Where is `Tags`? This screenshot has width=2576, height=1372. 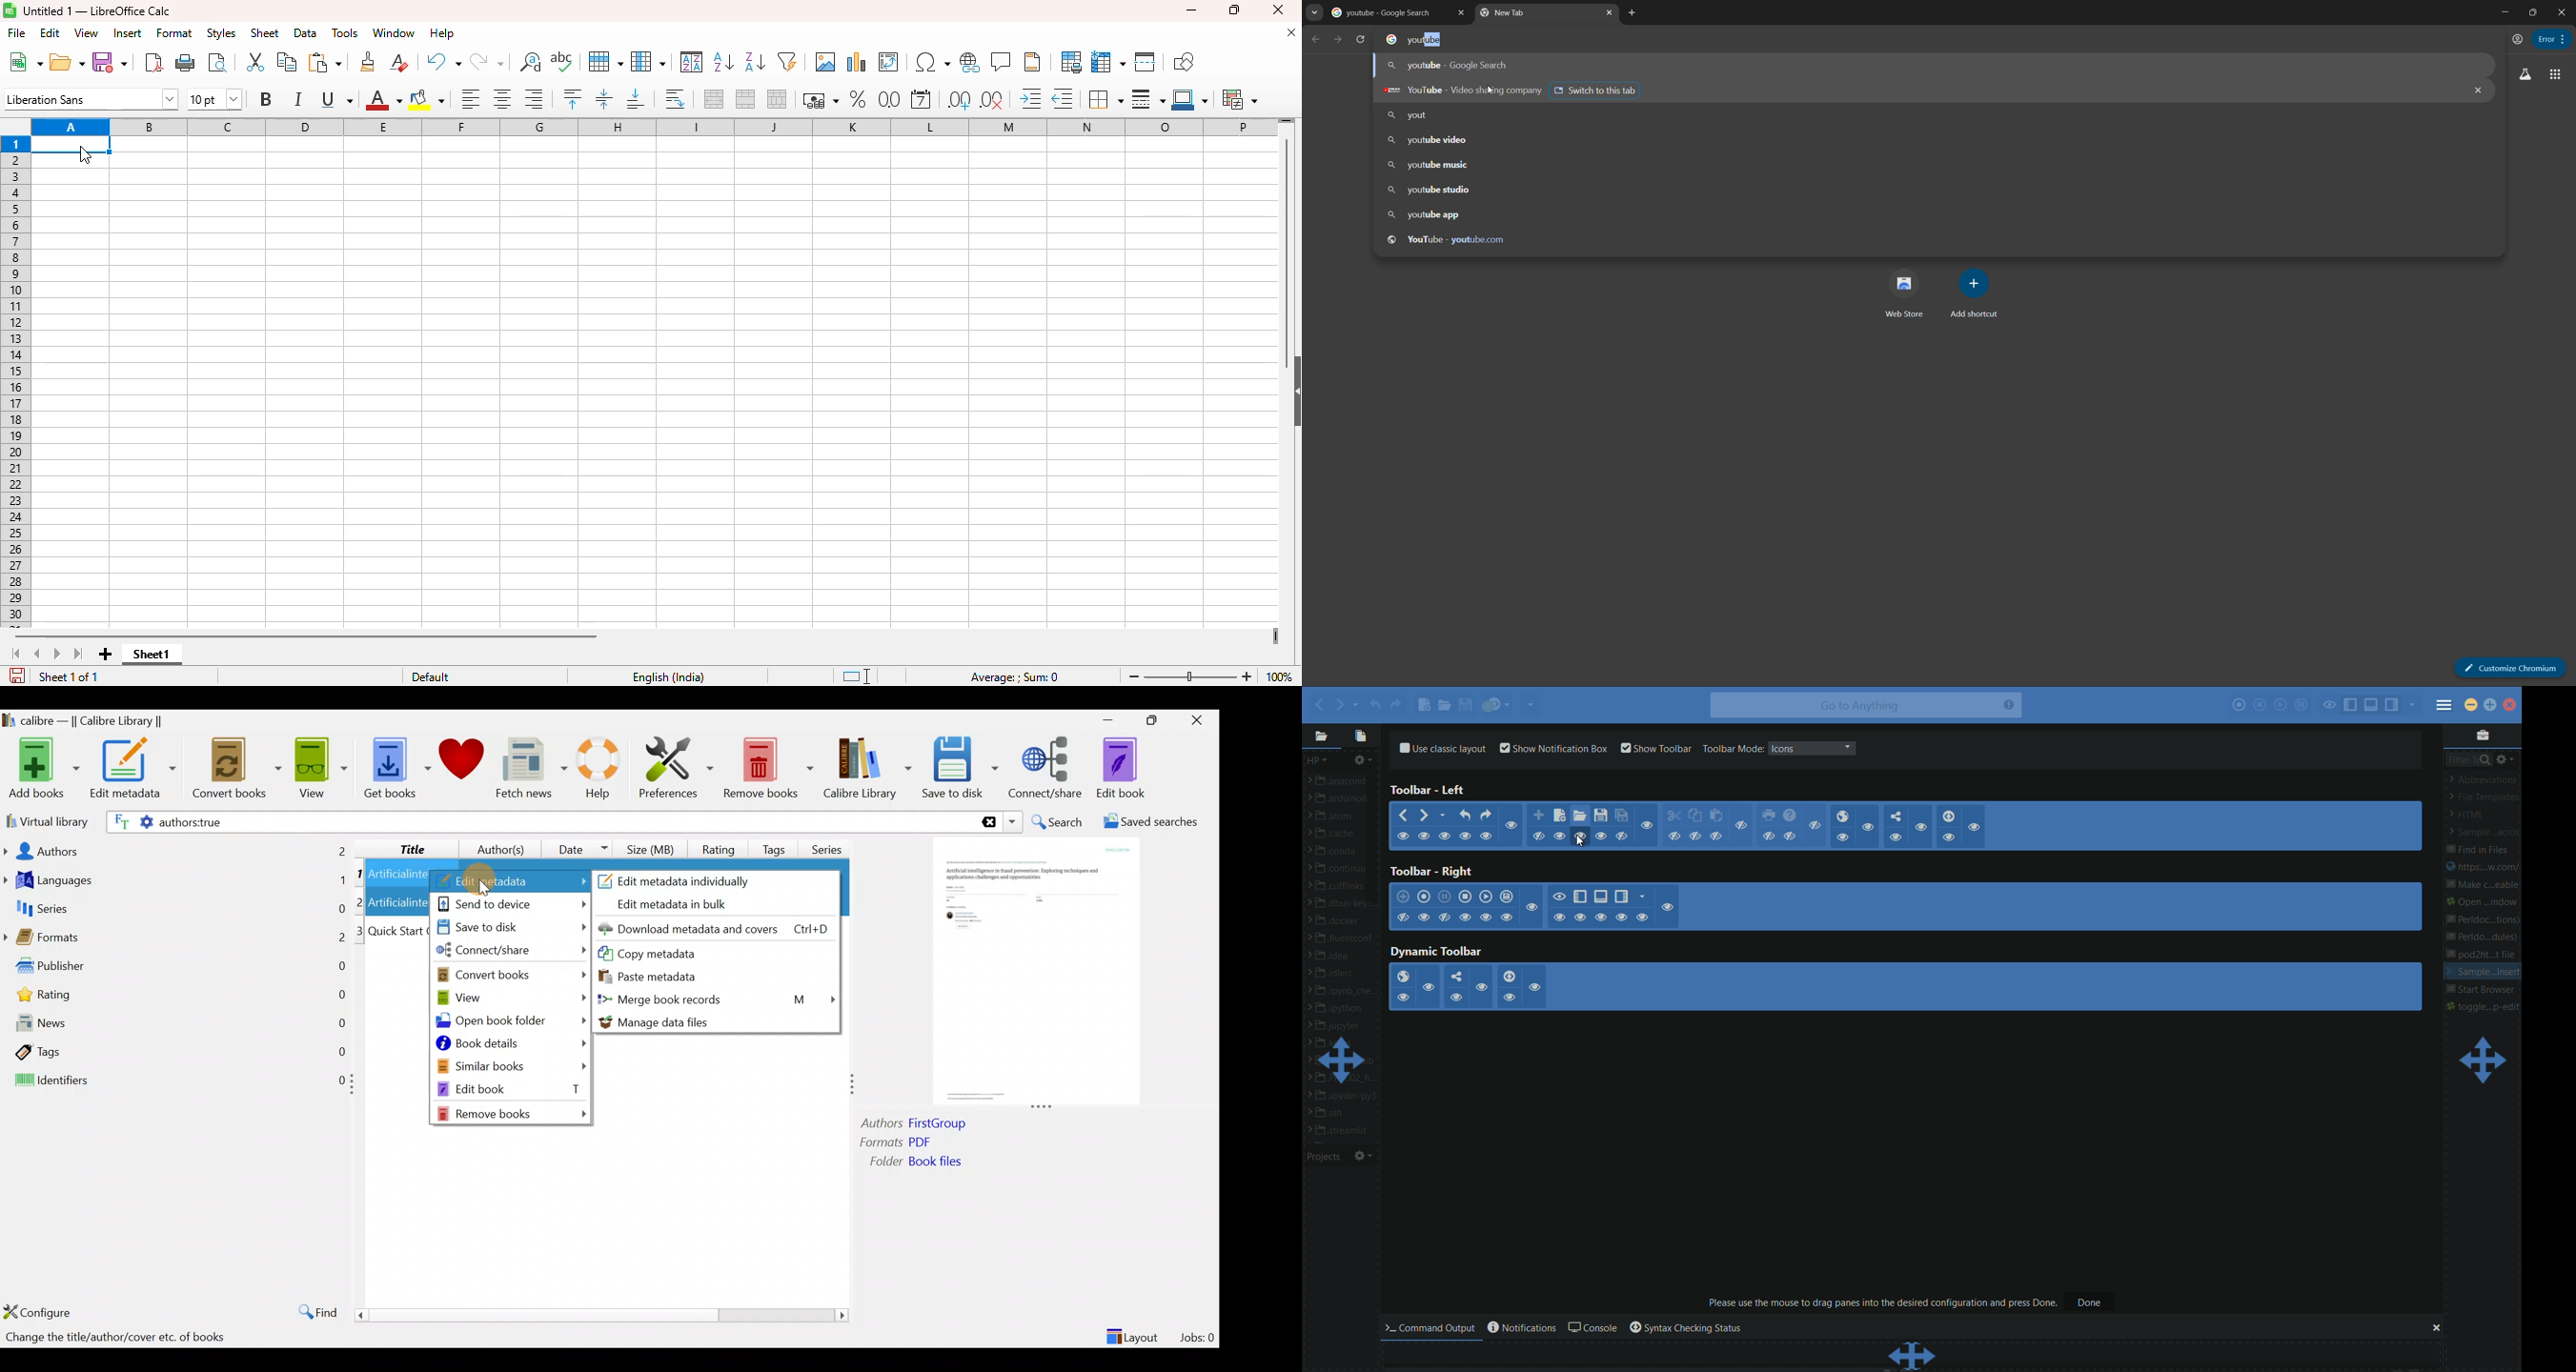
Tags is located at coordinates (175, 1051).